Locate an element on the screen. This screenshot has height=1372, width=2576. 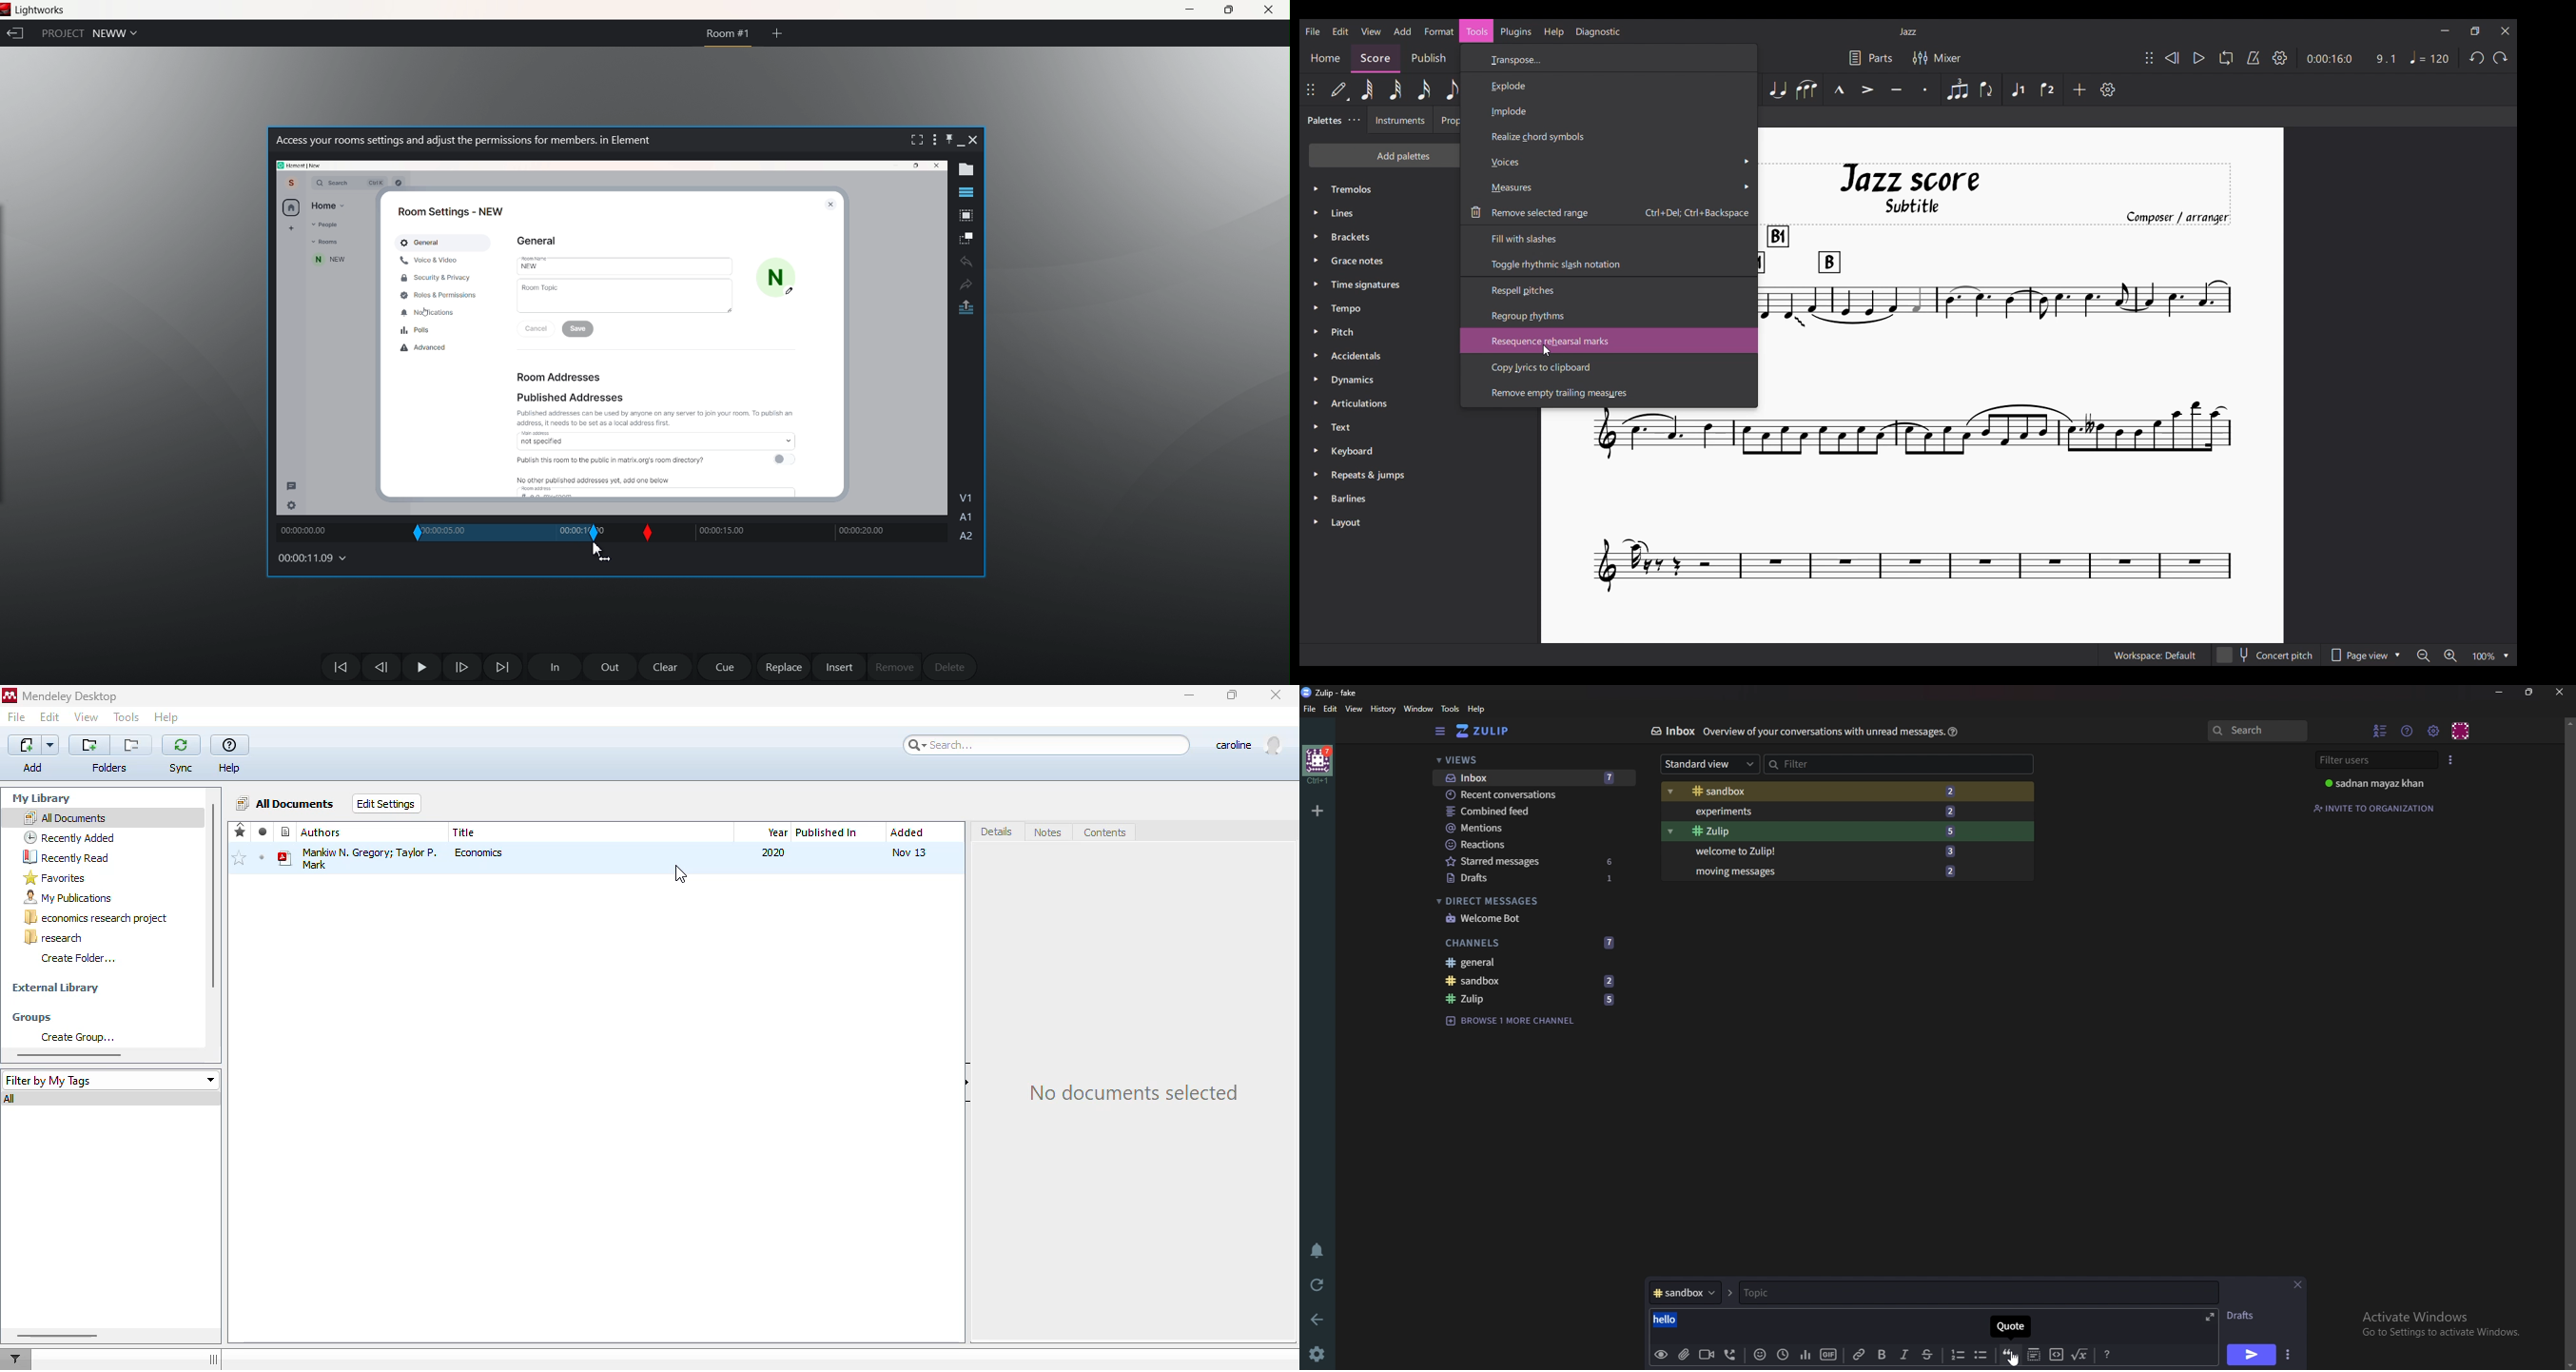
close is located at coordinates (934, 167).